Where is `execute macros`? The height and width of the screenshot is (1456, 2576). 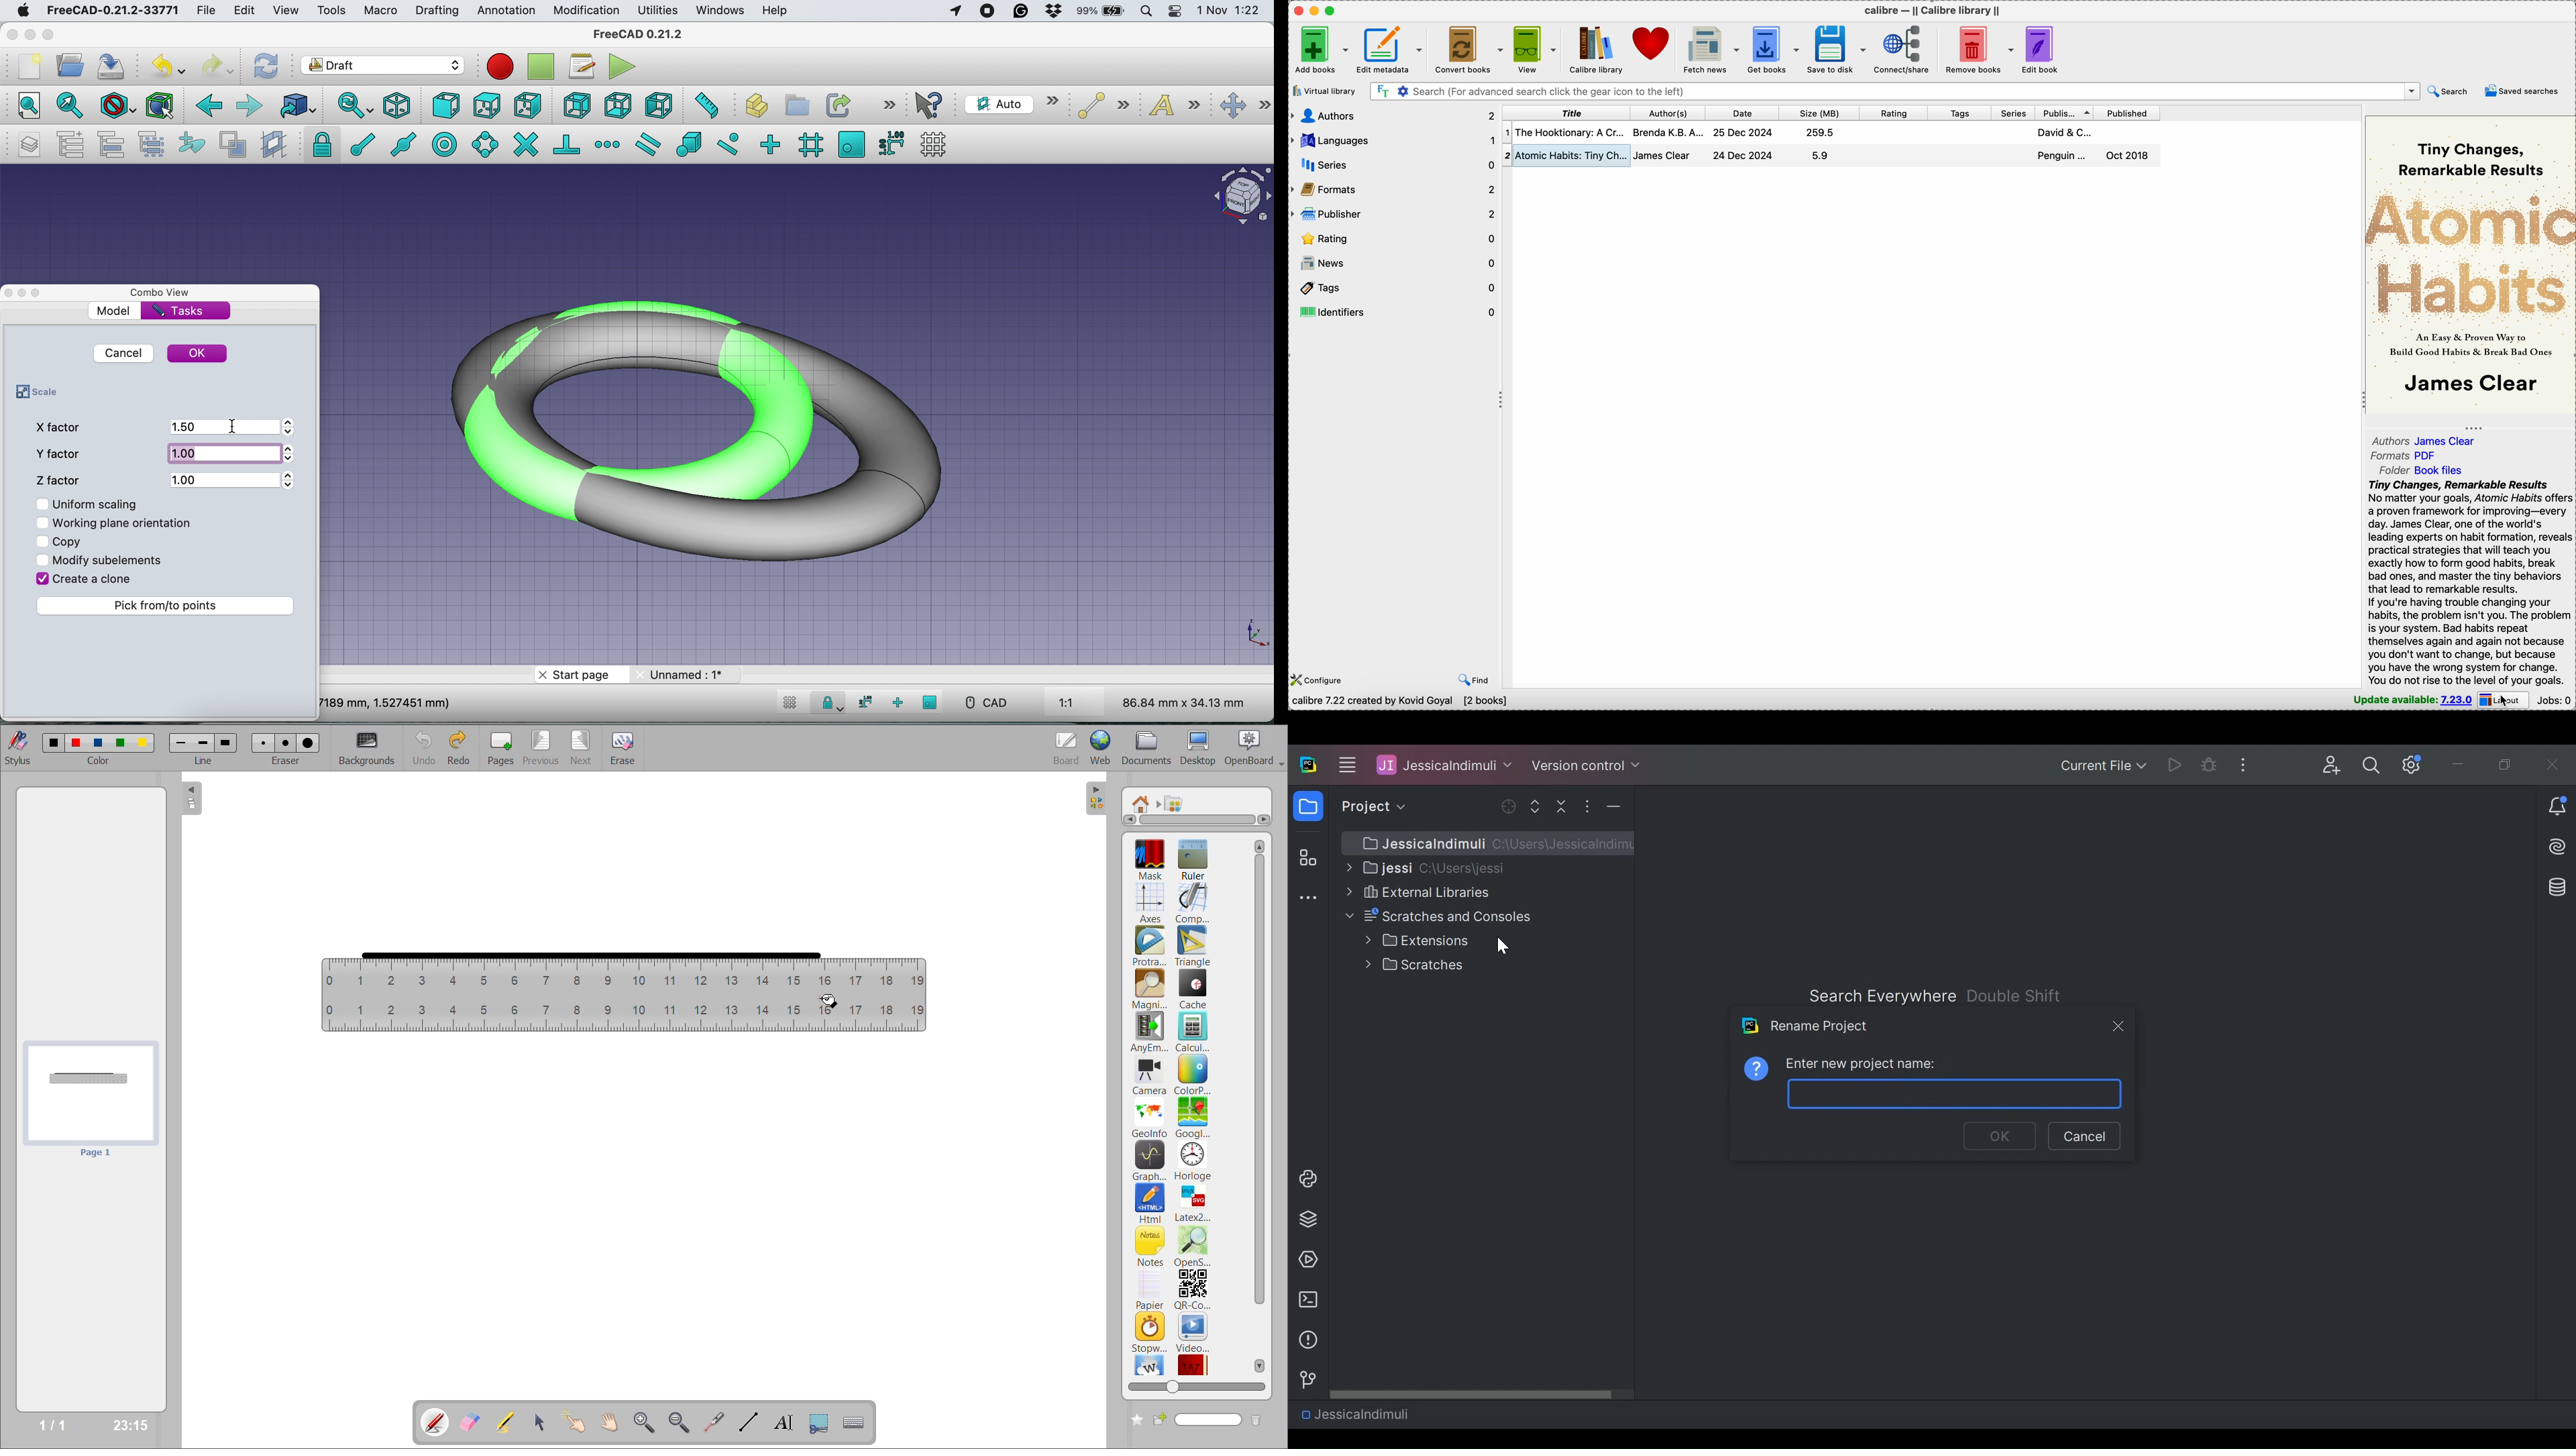 execute macros is located at coordinates (622, 66).